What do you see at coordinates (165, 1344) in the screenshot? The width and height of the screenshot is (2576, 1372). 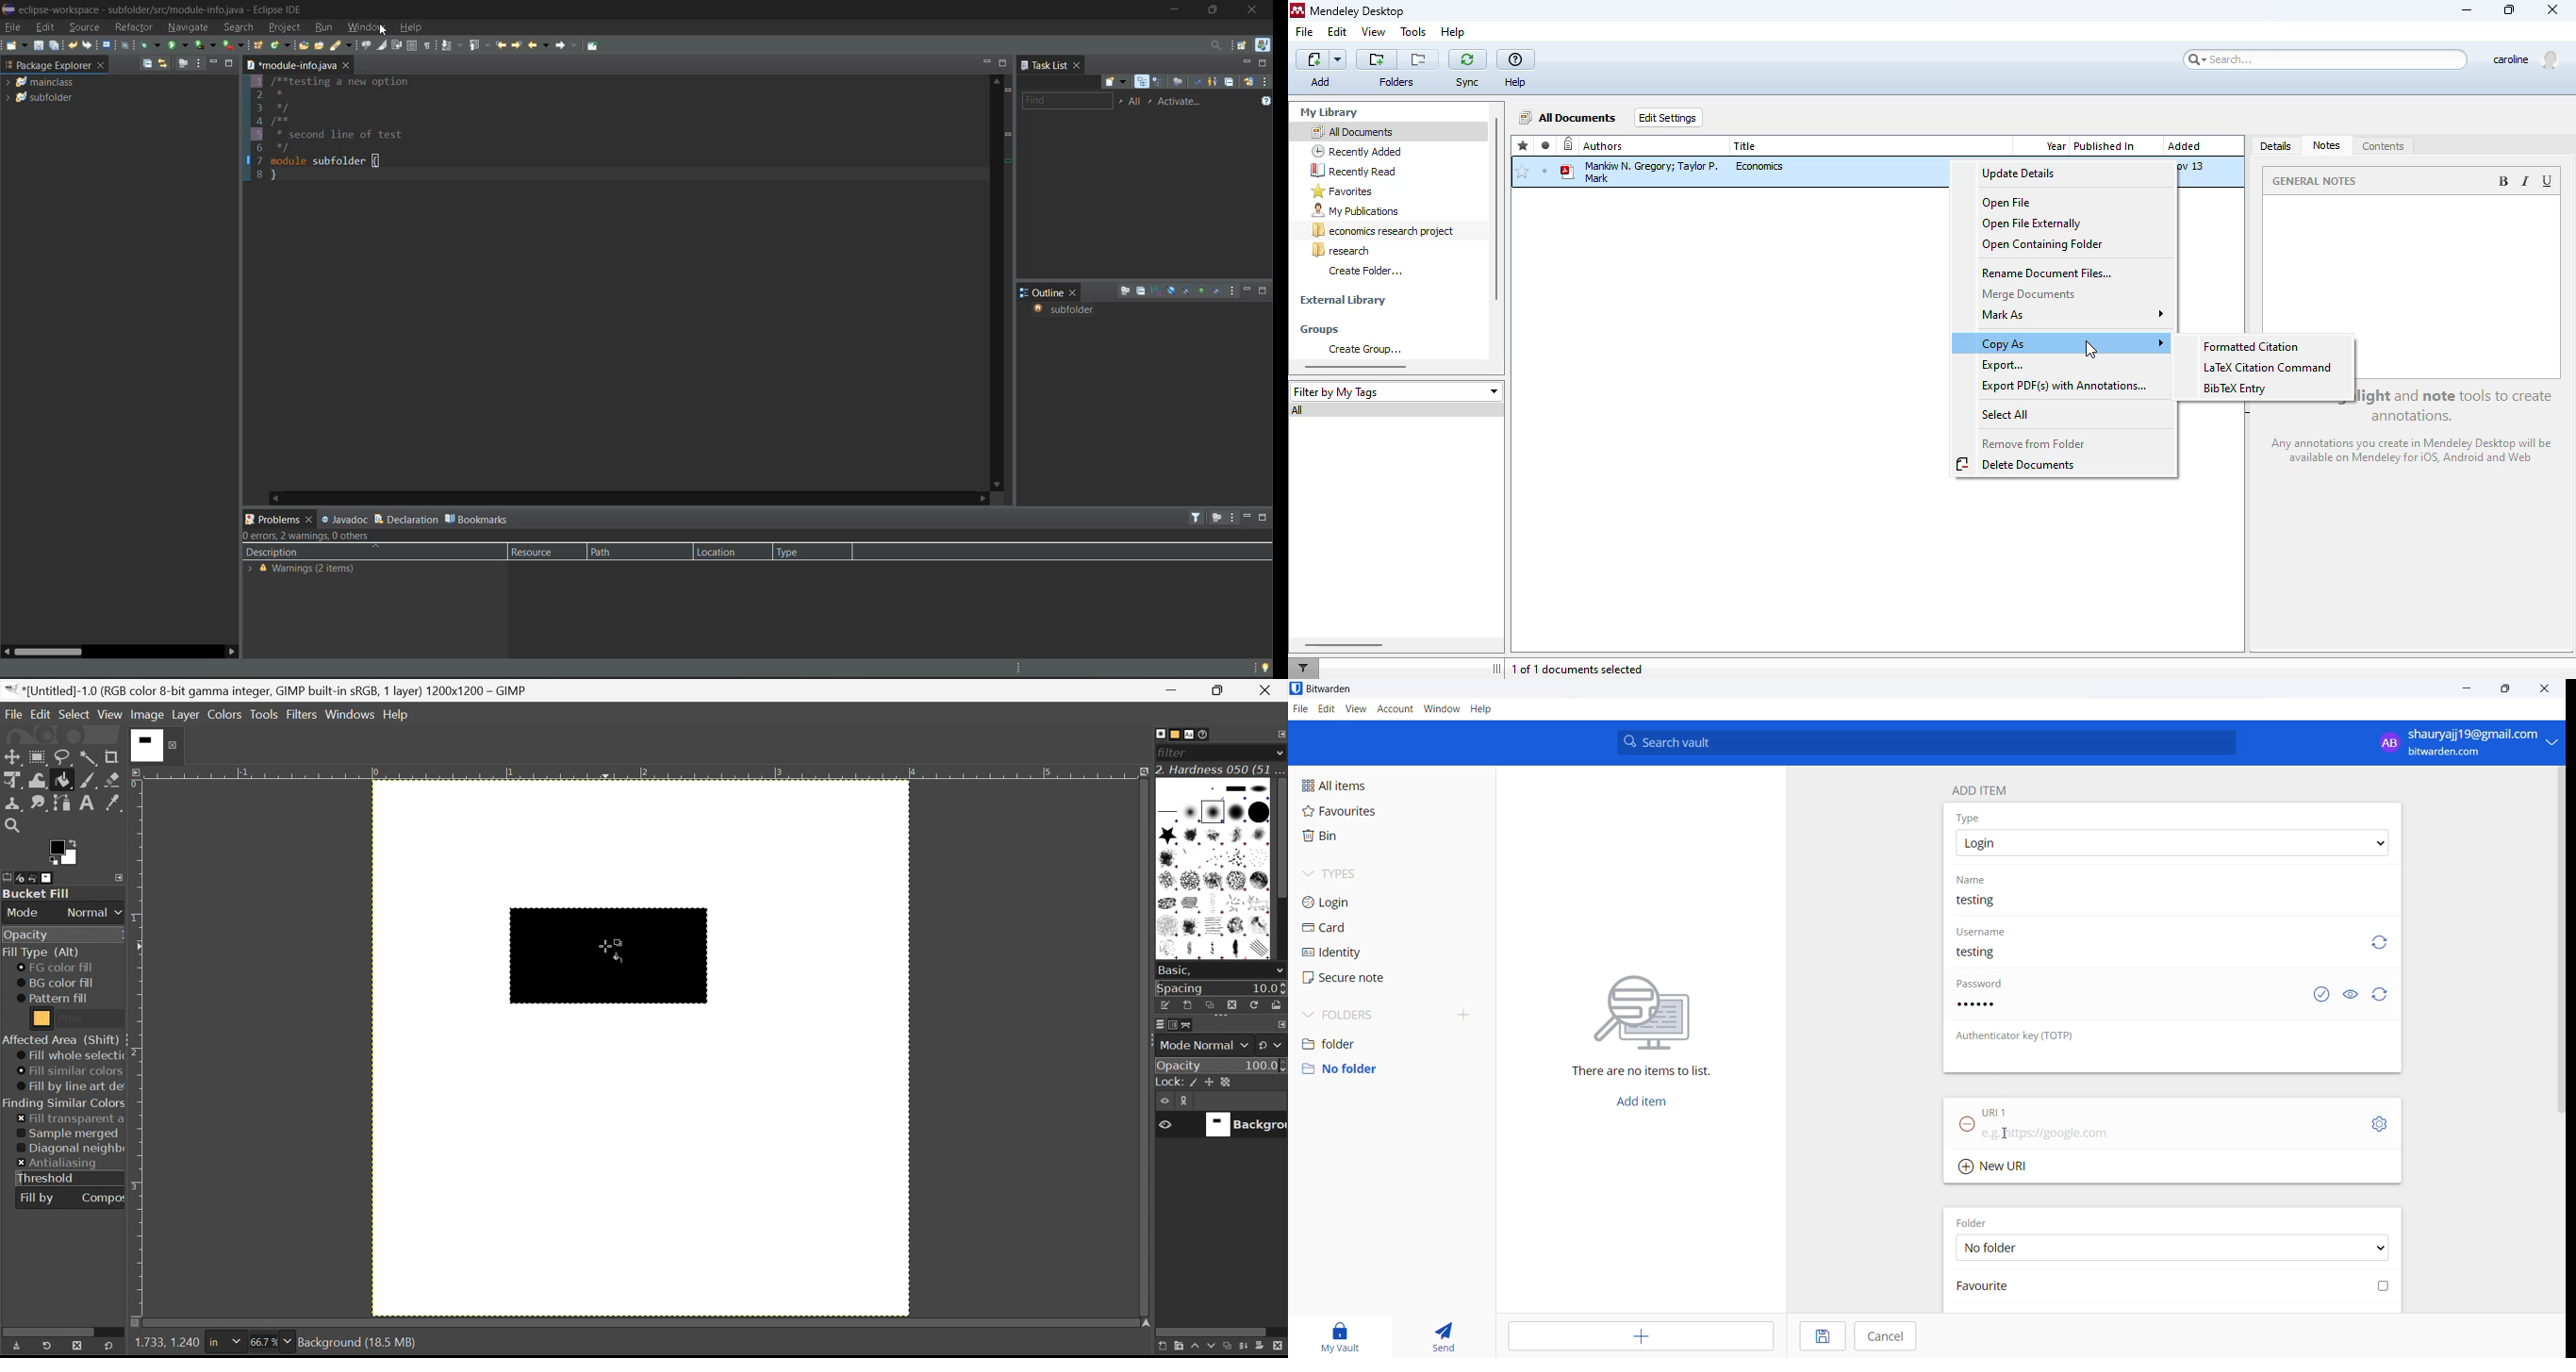 I see `1.733, 1.240` at bounding box center [165, 1344].